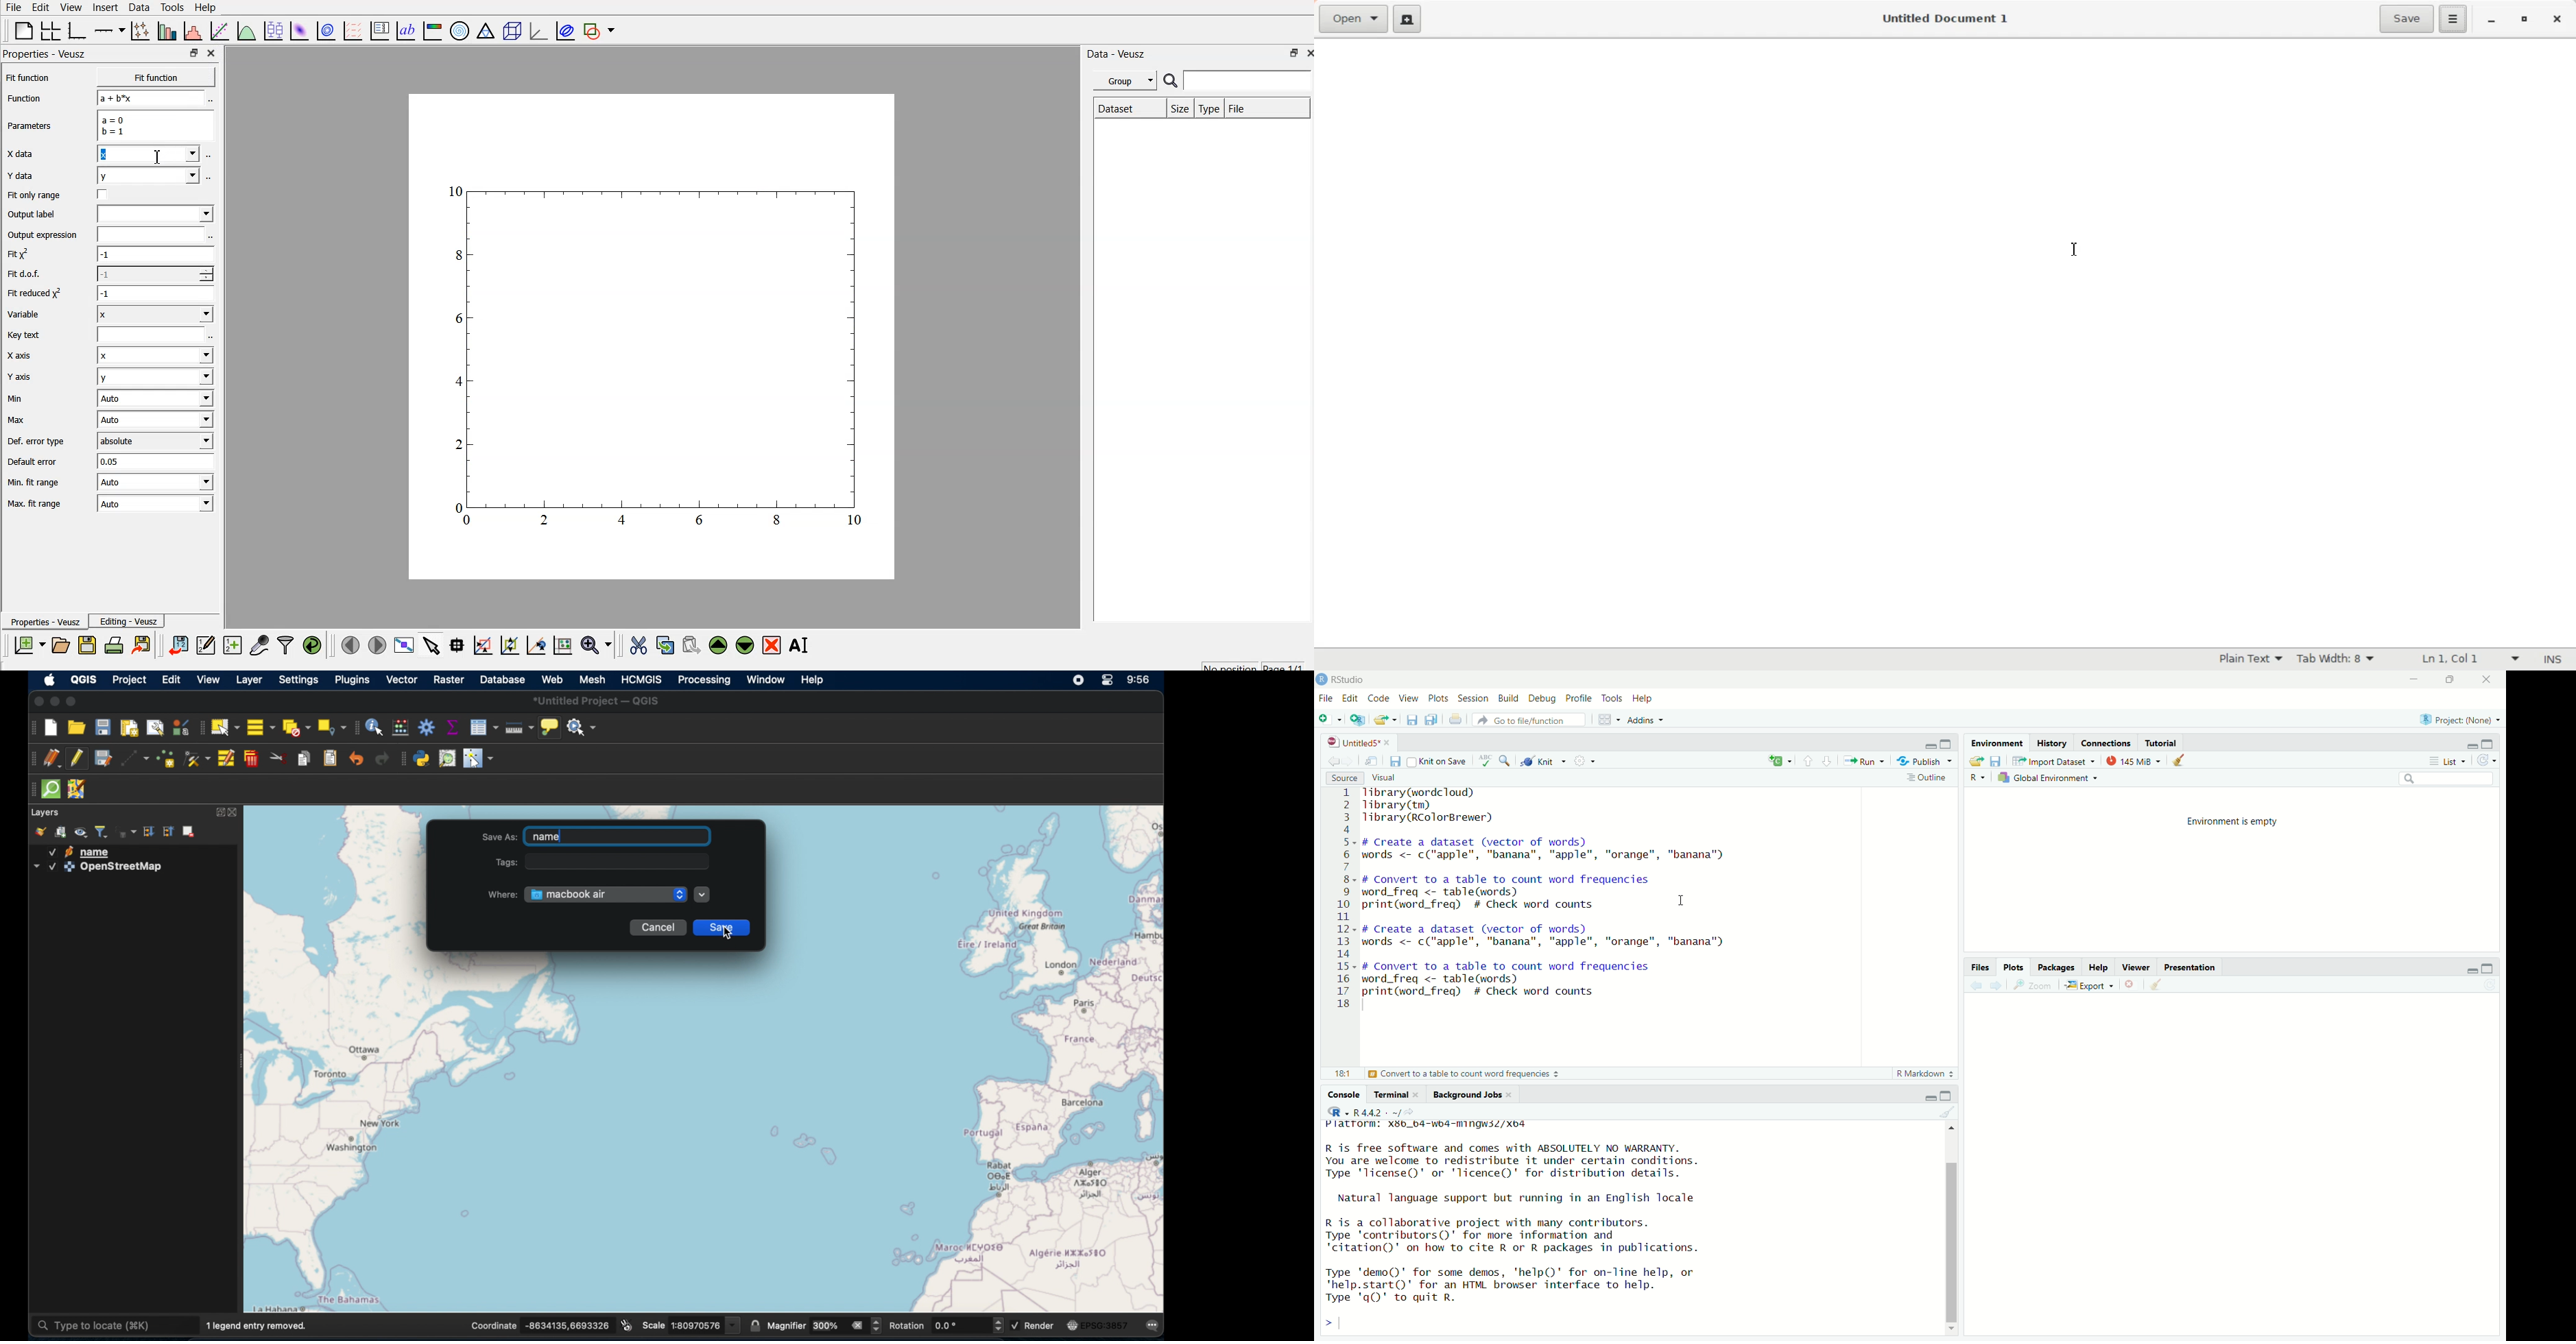 The image size is (2576, 1344). What do you see at coordinates (1948, 744) in the screenshot?
I see `Maximize` at bounding box center [1948, 744].